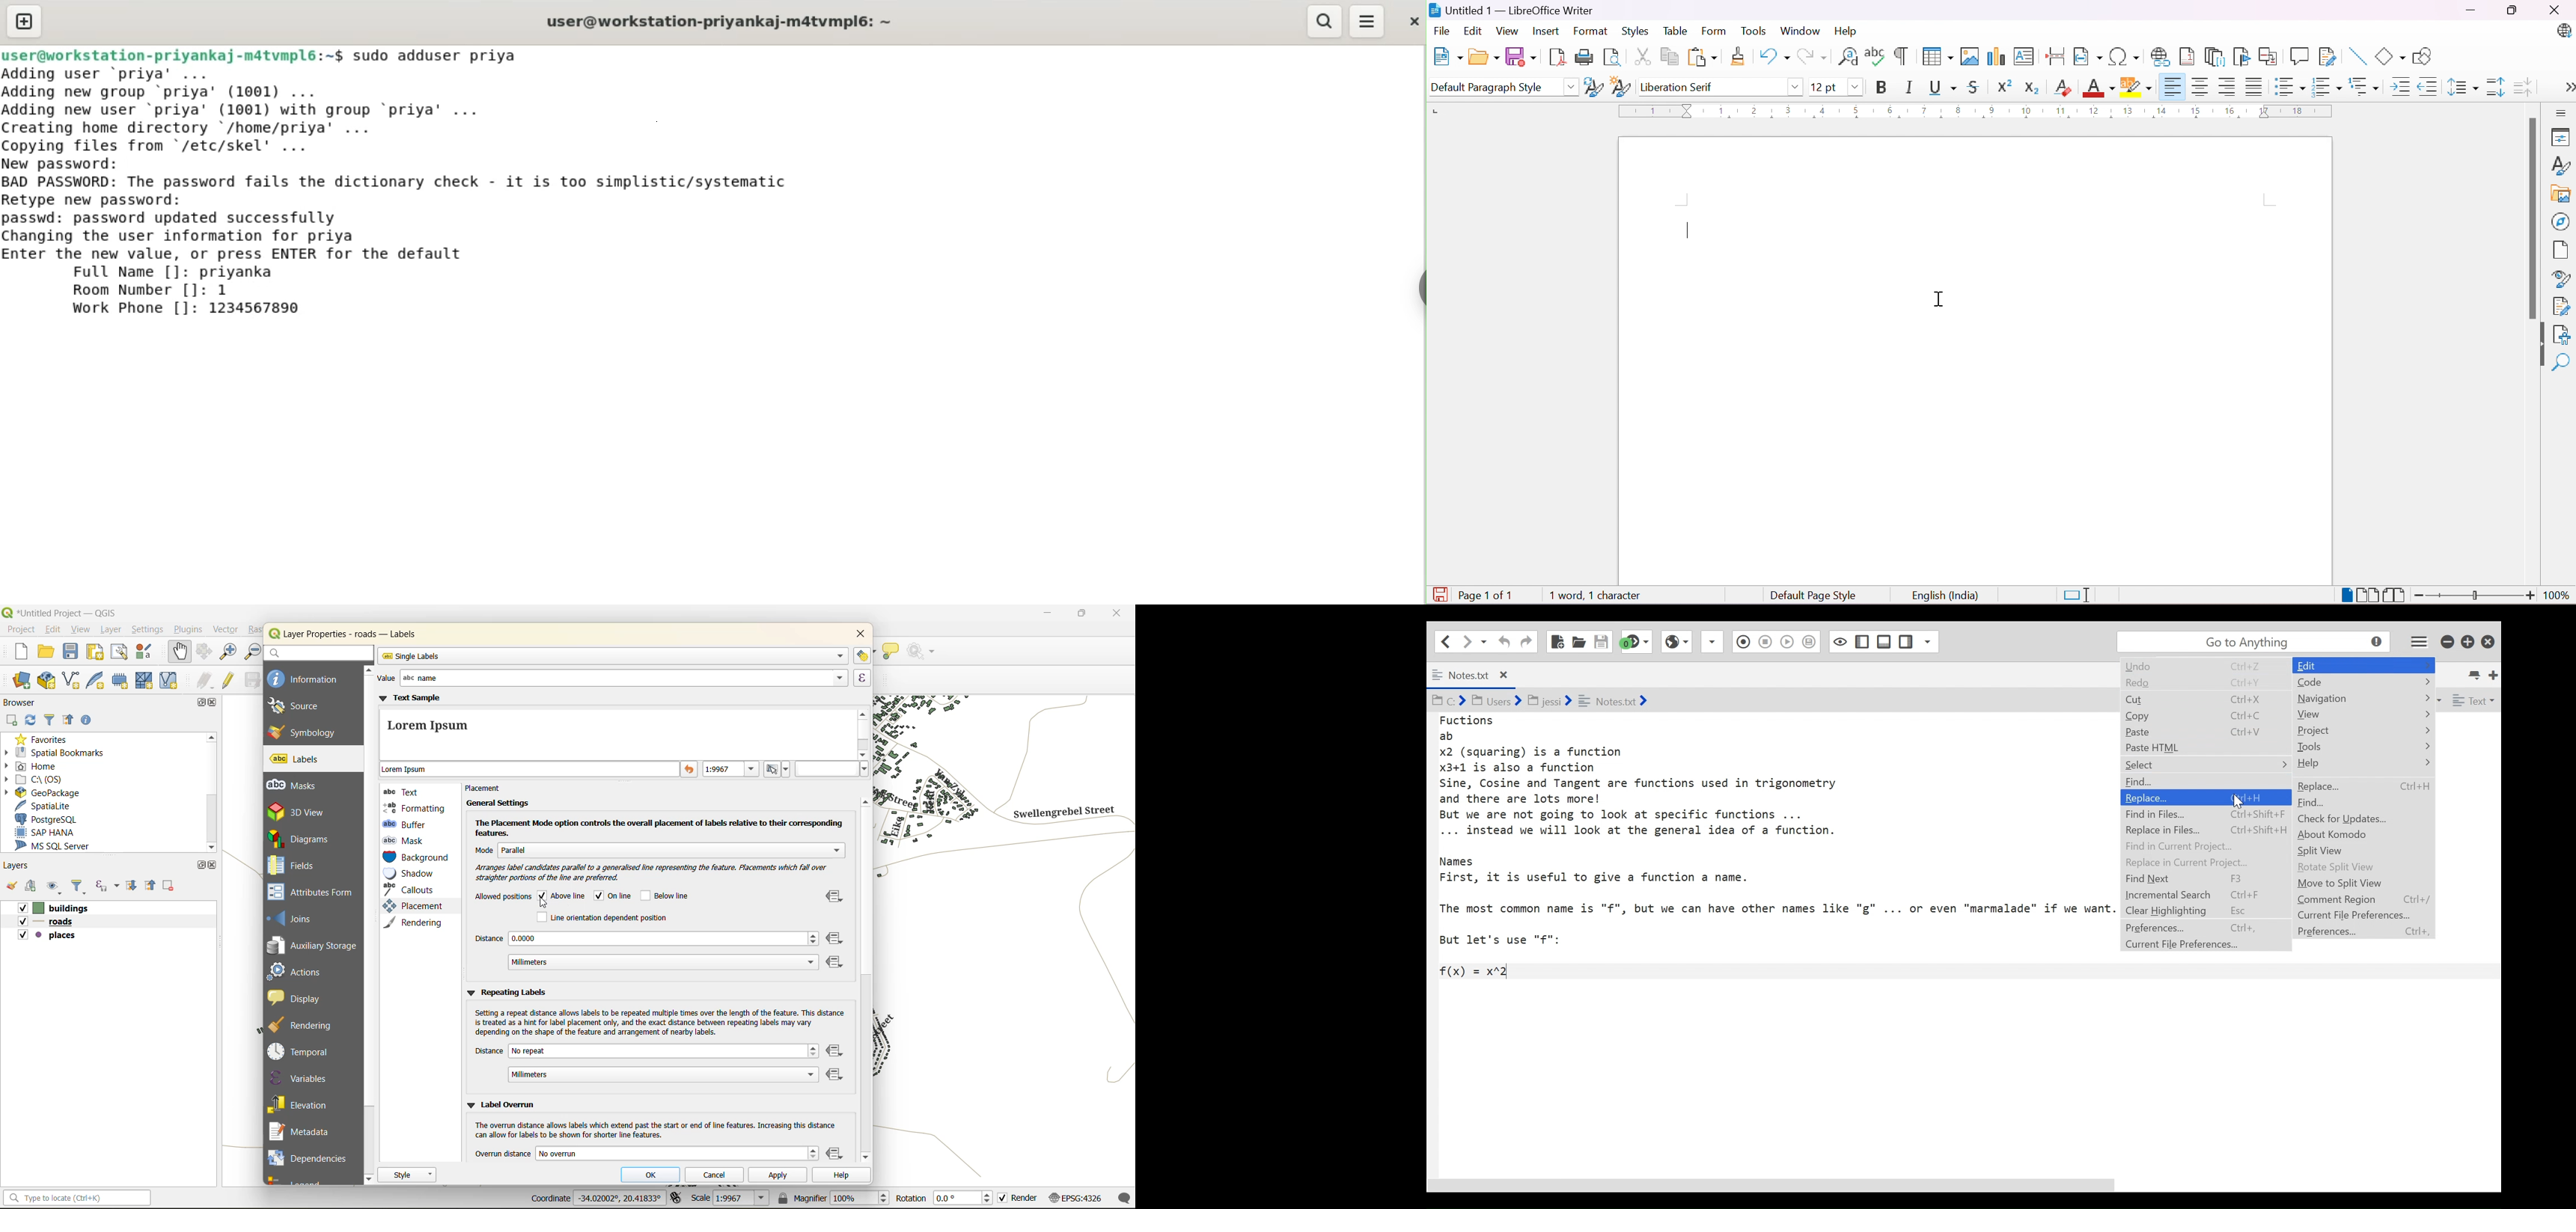  Describe the element at coordinates (354, 634) in the screenshot. I see `layer properties` at that location.